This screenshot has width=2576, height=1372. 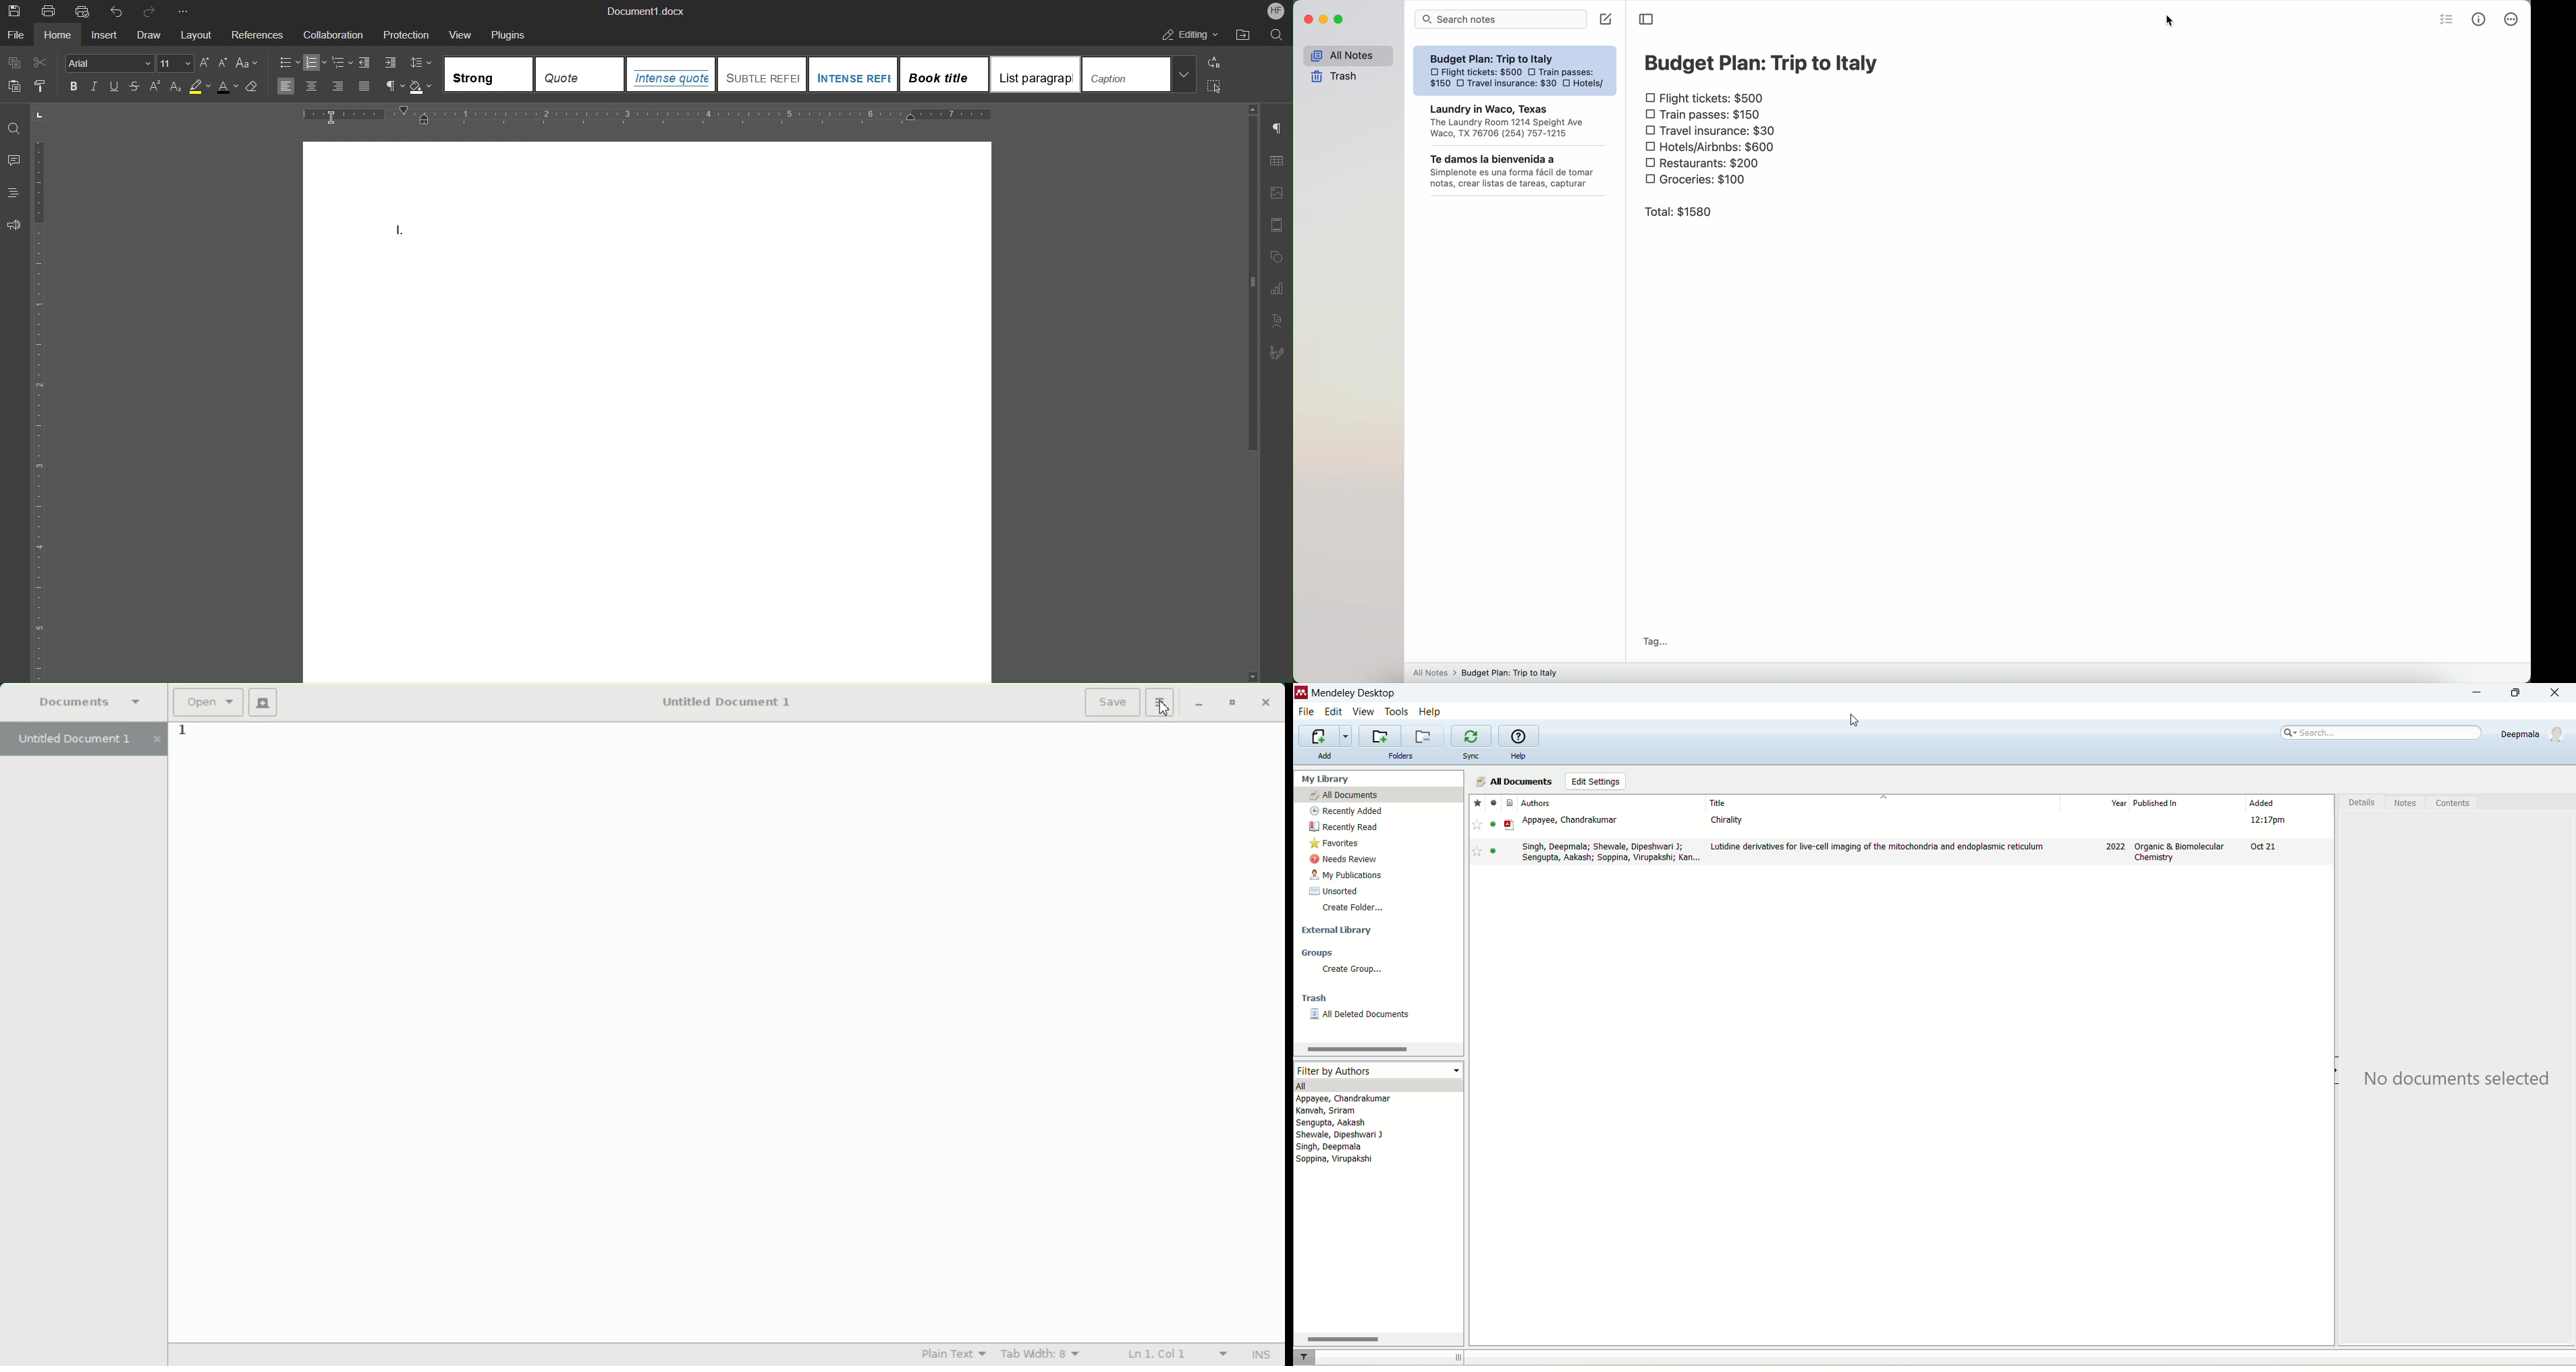 I want to click on Text Art, so click(x=1274, y=321).